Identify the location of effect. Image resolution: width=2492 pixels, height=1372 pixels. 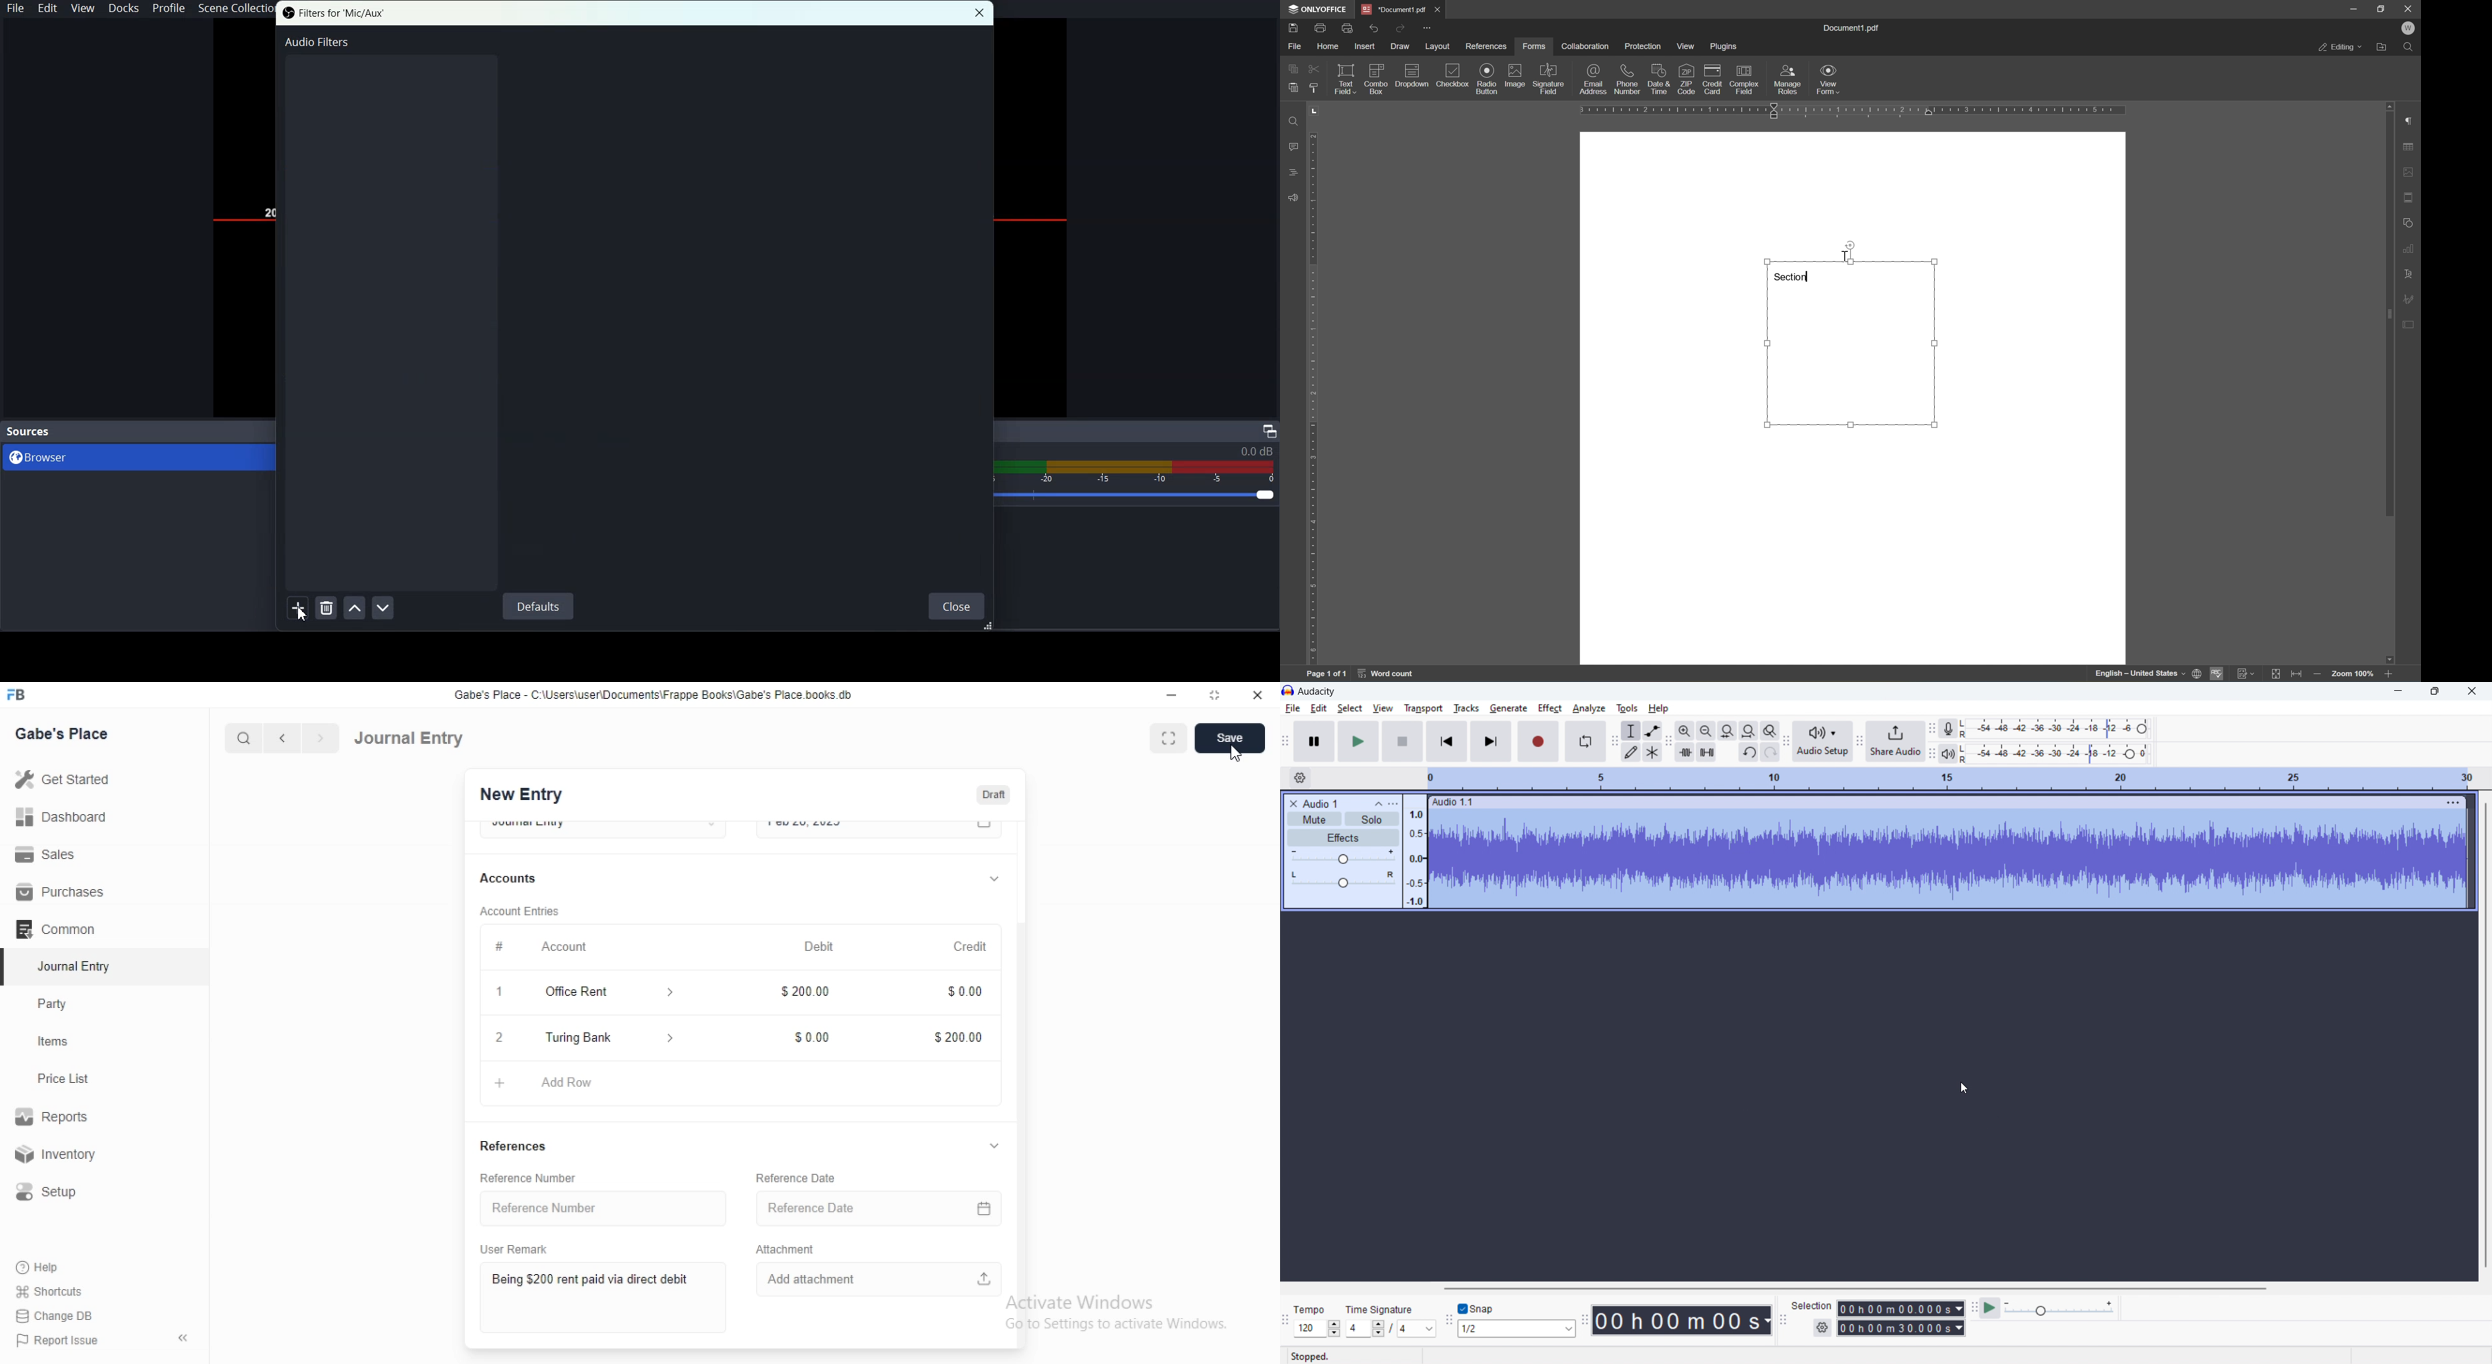
(1550, 709).